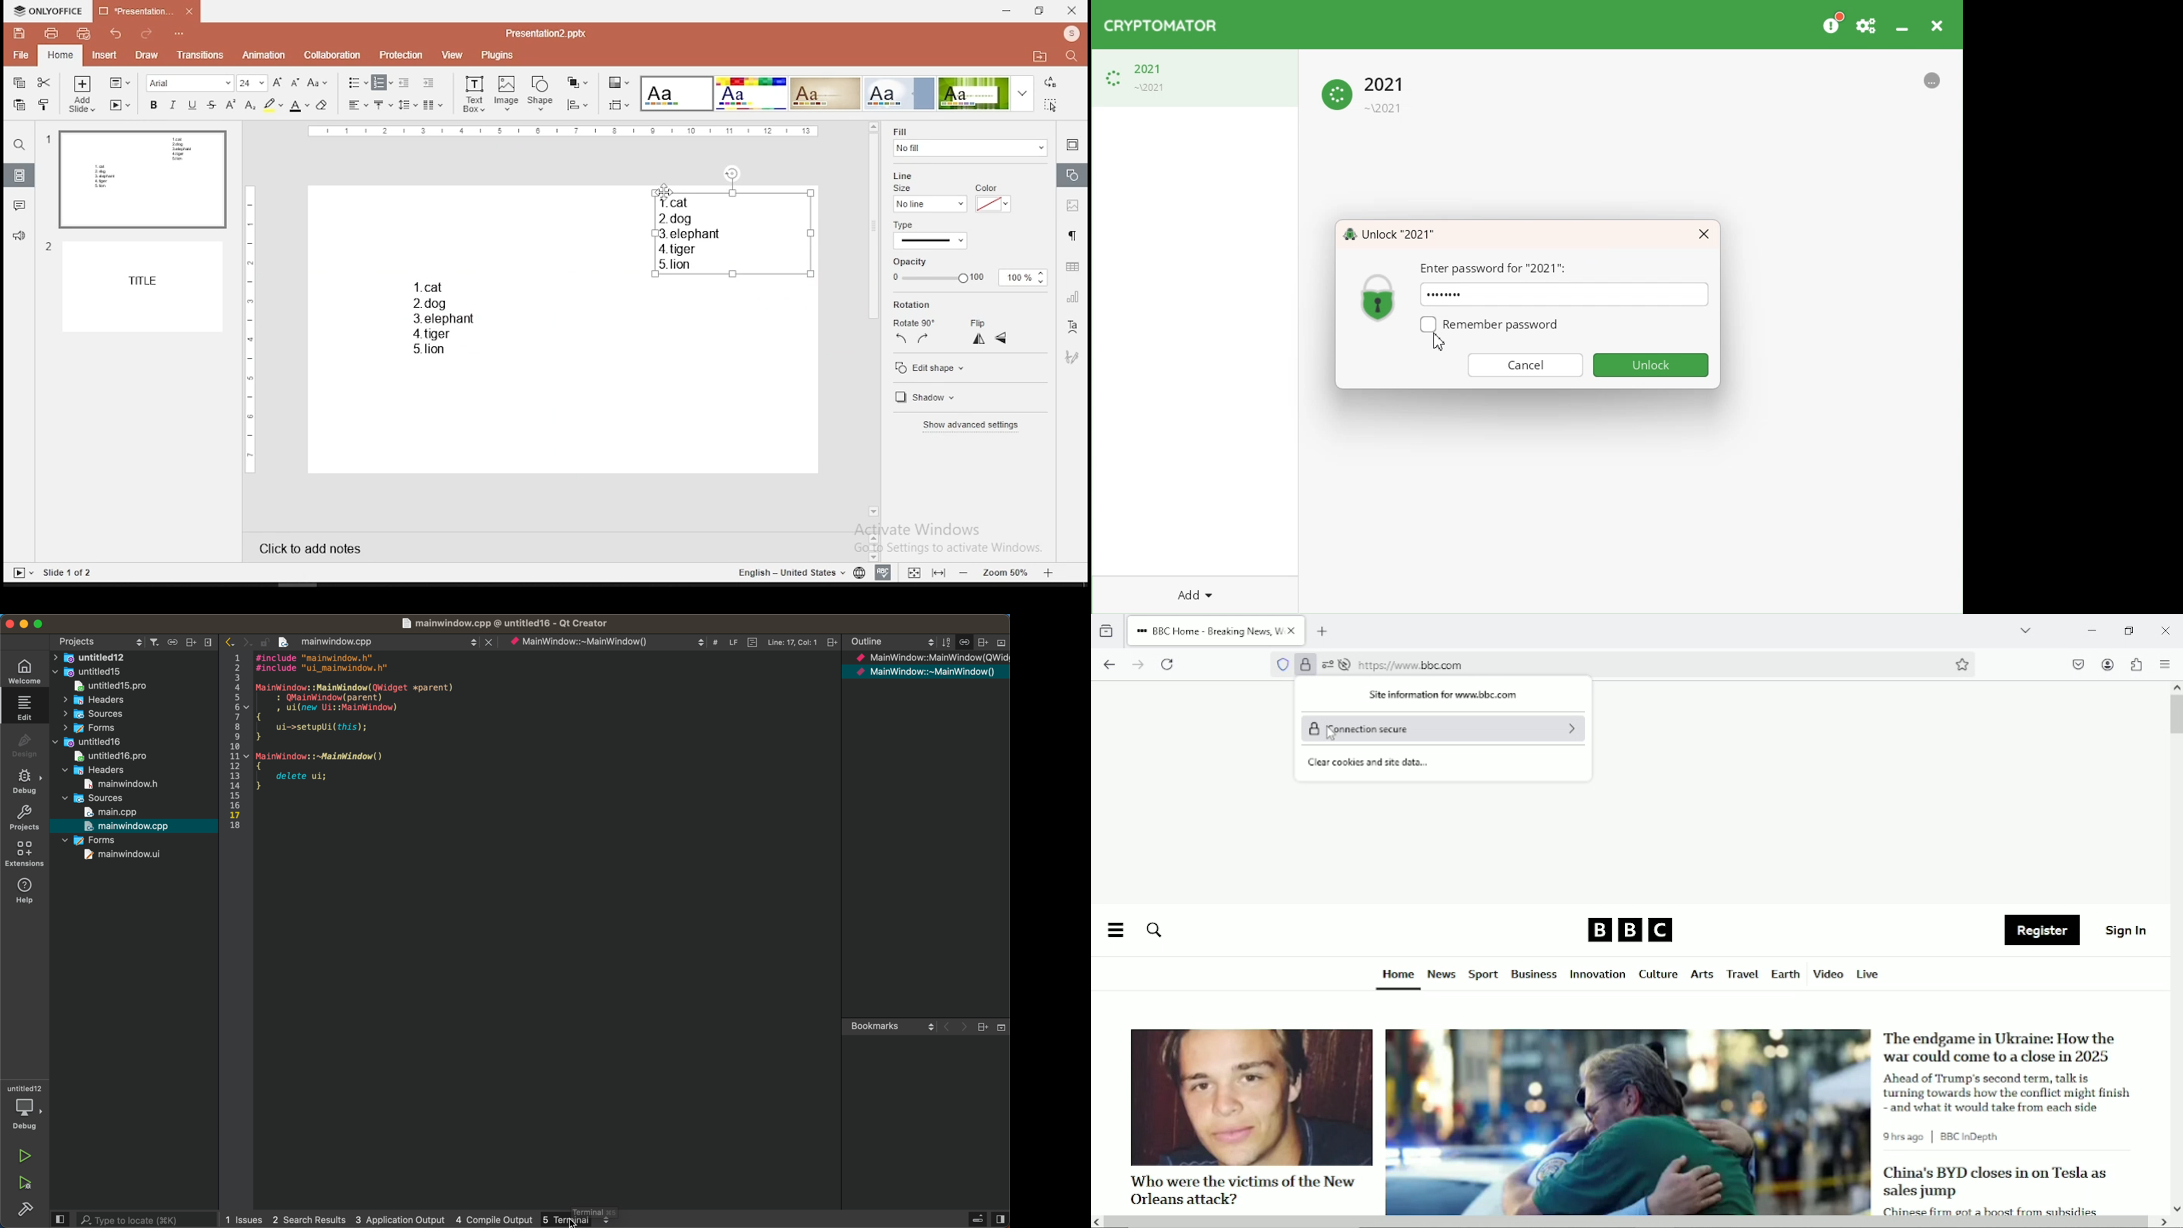  What do you see at coordinates (978, 339) in the screenshot?
I see `flip vertical` at bounding box center [978, 339].